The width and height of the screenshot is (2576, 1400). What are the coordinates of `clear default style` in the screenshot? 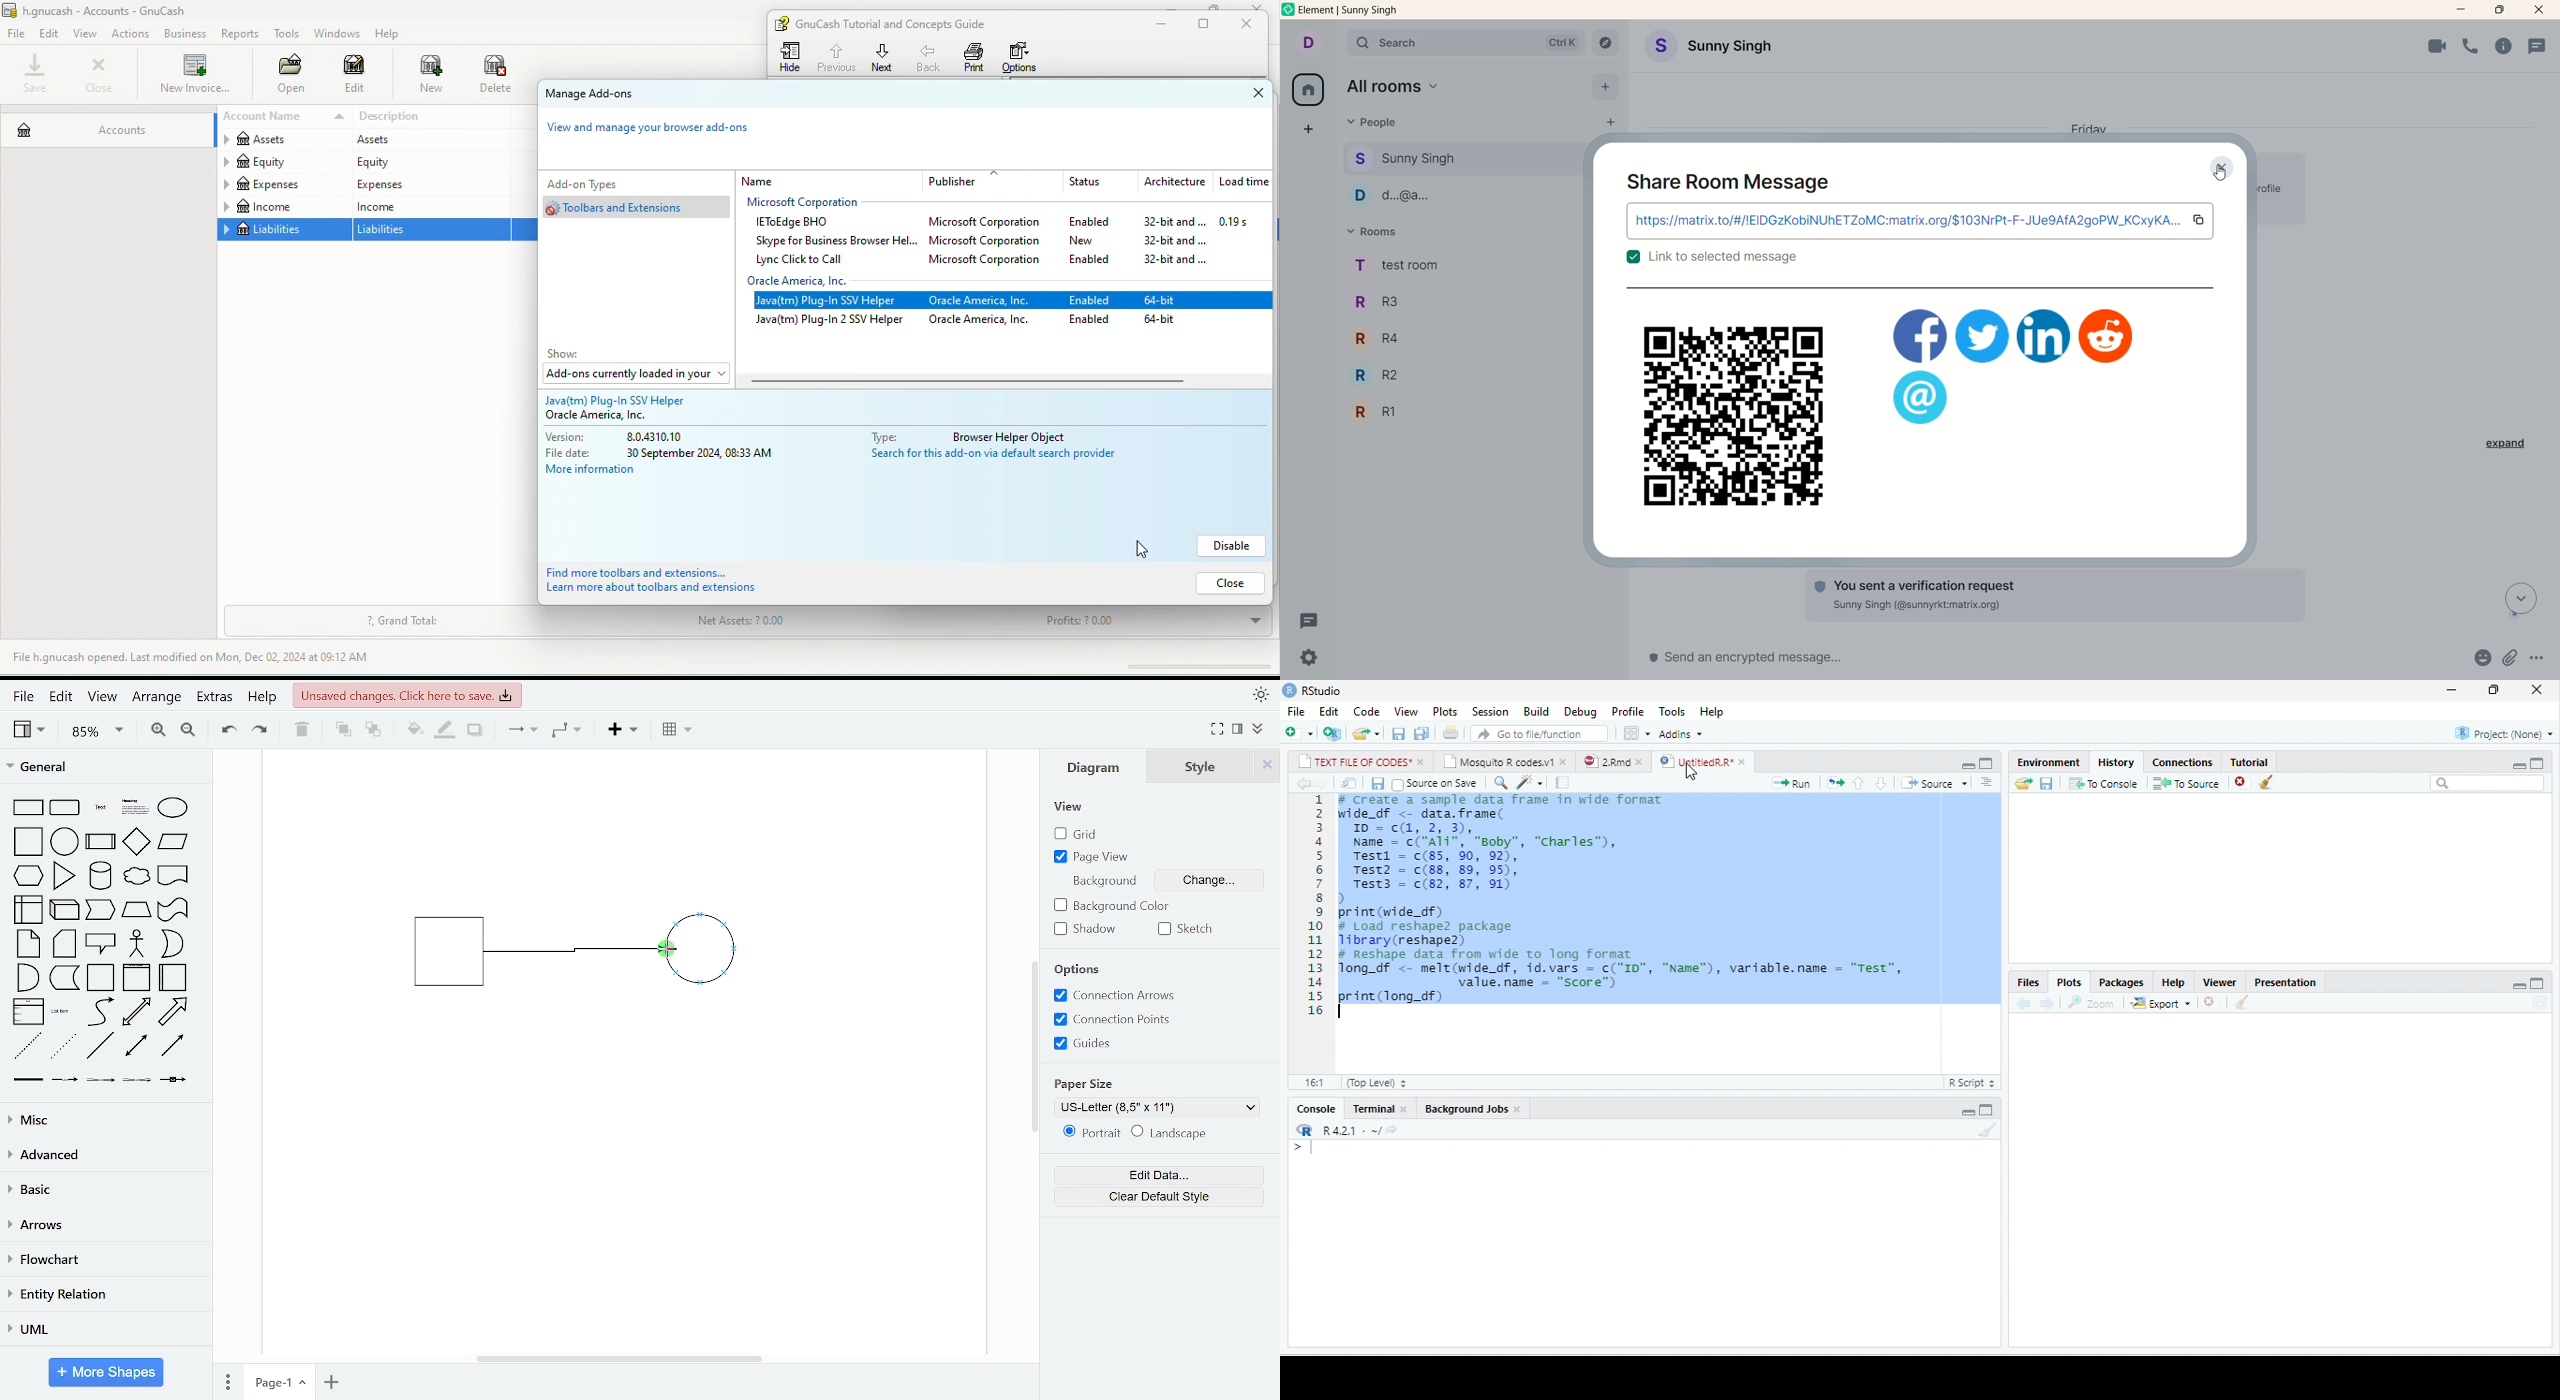 It's located at (1160, 1197).